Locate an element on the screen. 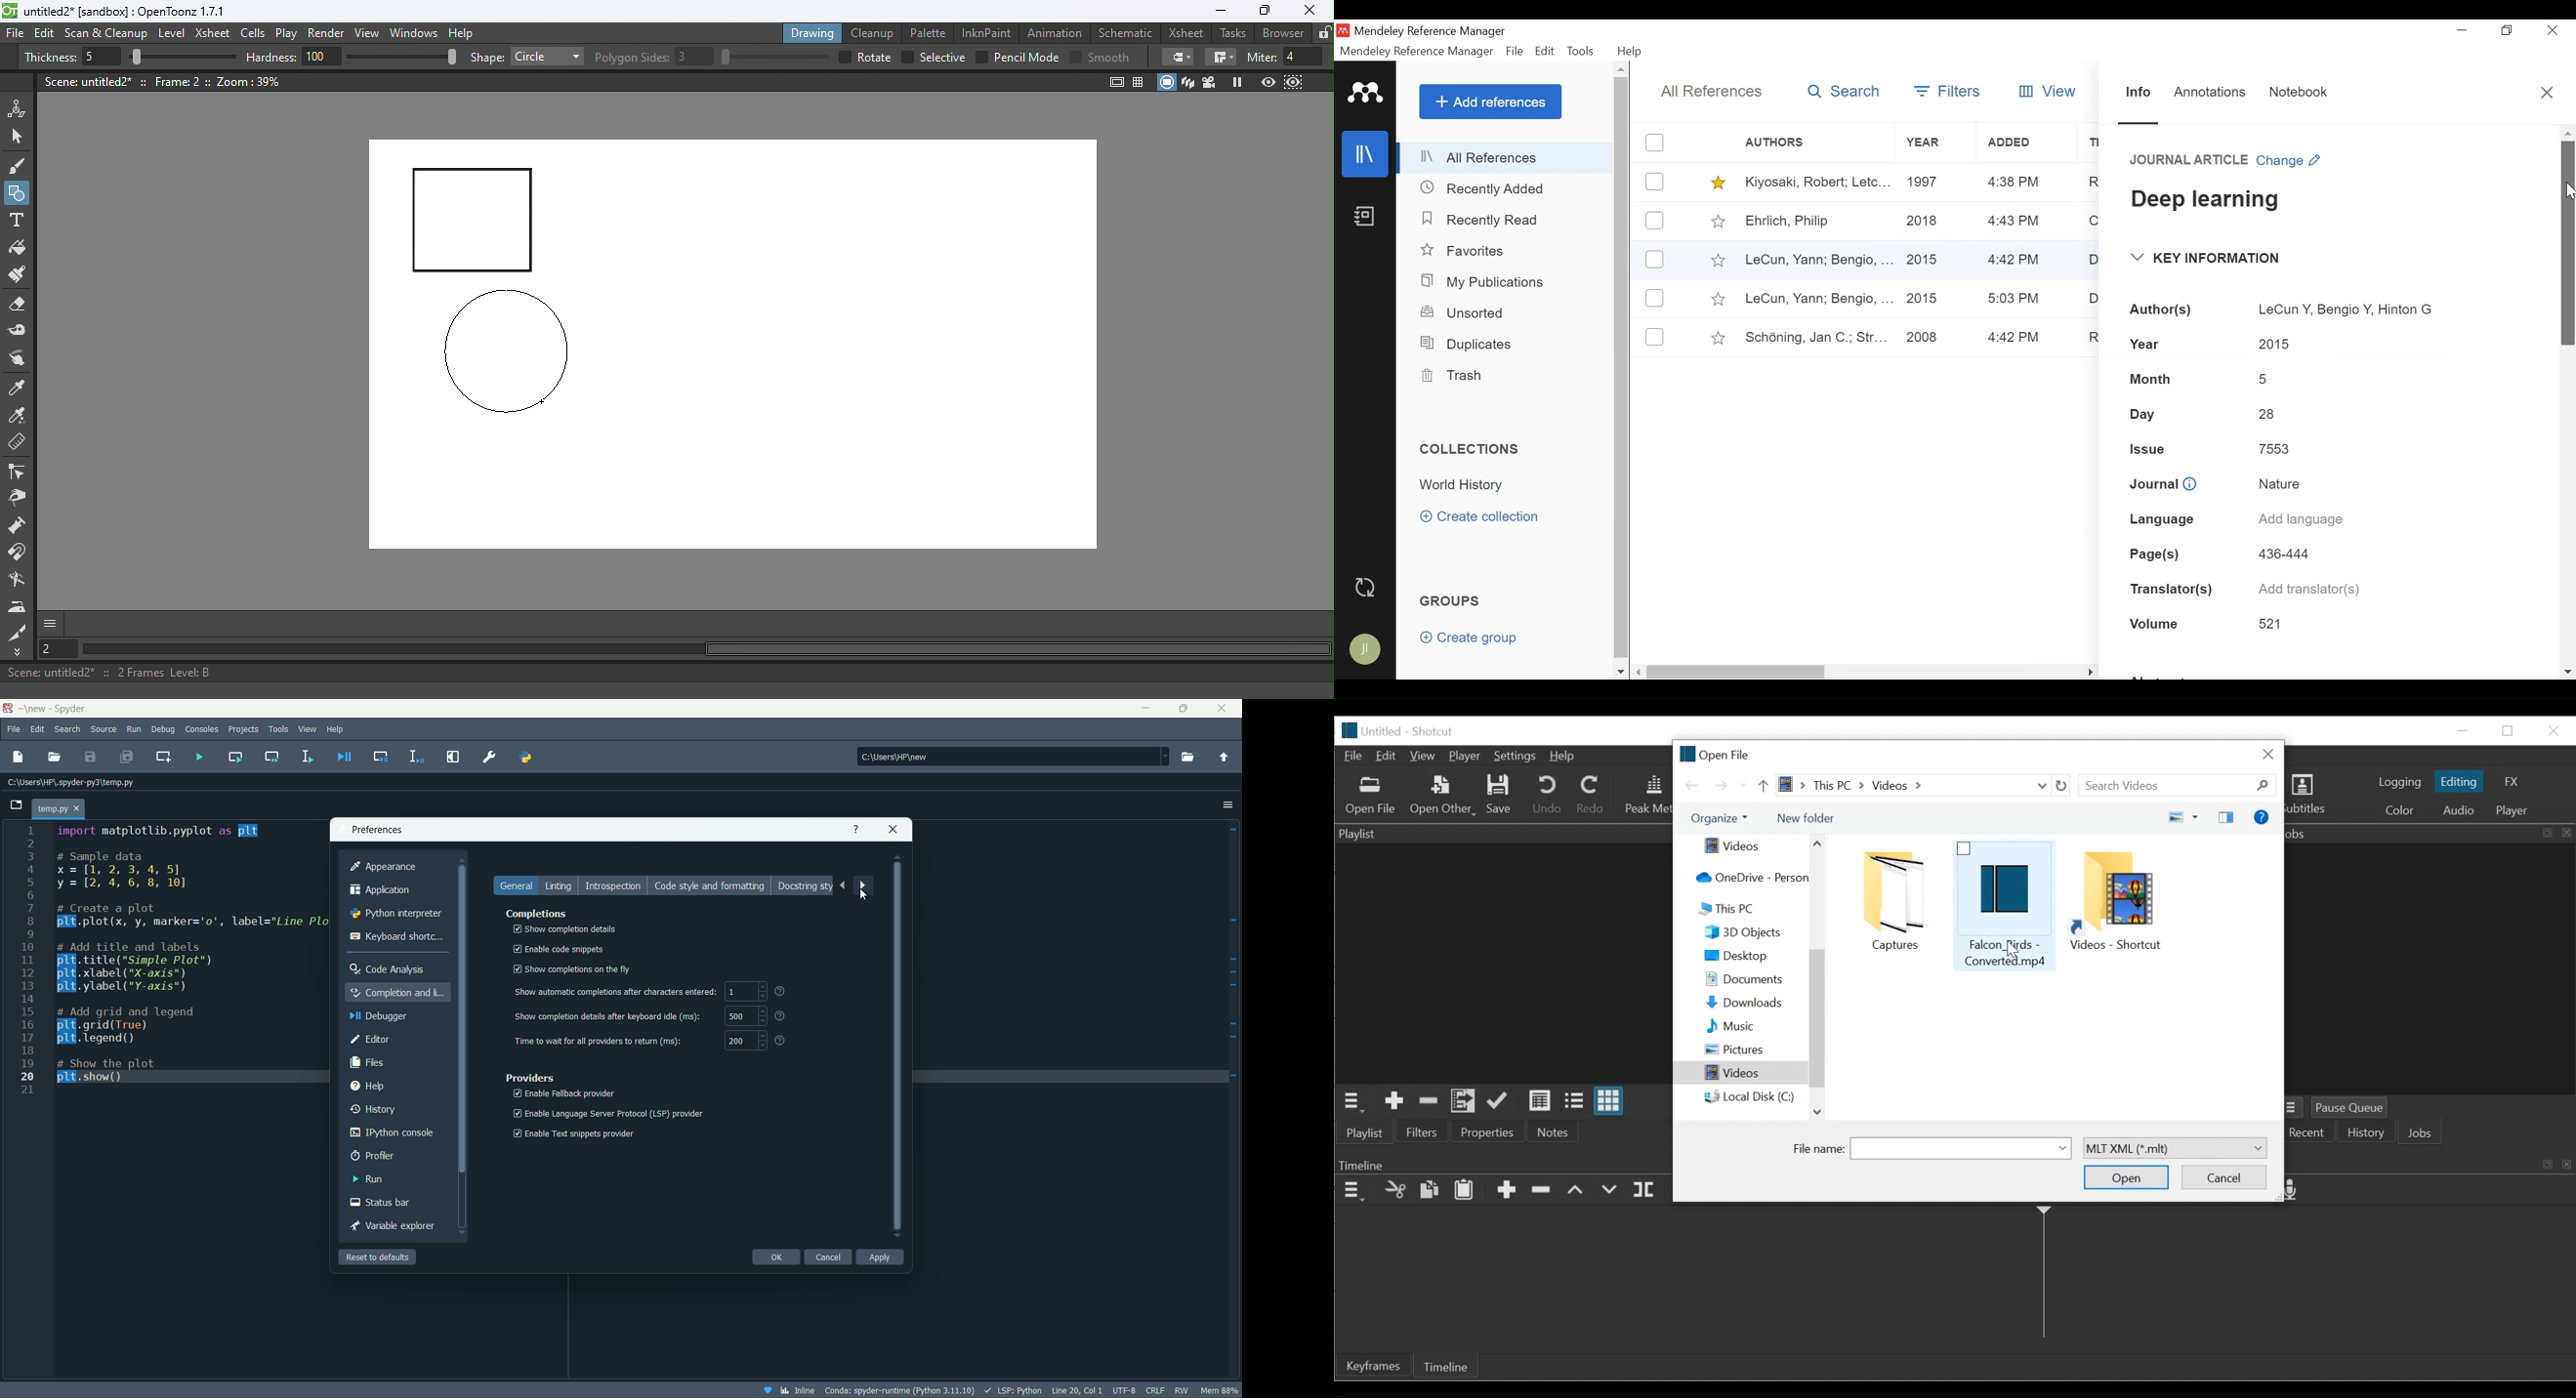 The image size is (2576, 1400). Month is located at coordinates (2157, 380).